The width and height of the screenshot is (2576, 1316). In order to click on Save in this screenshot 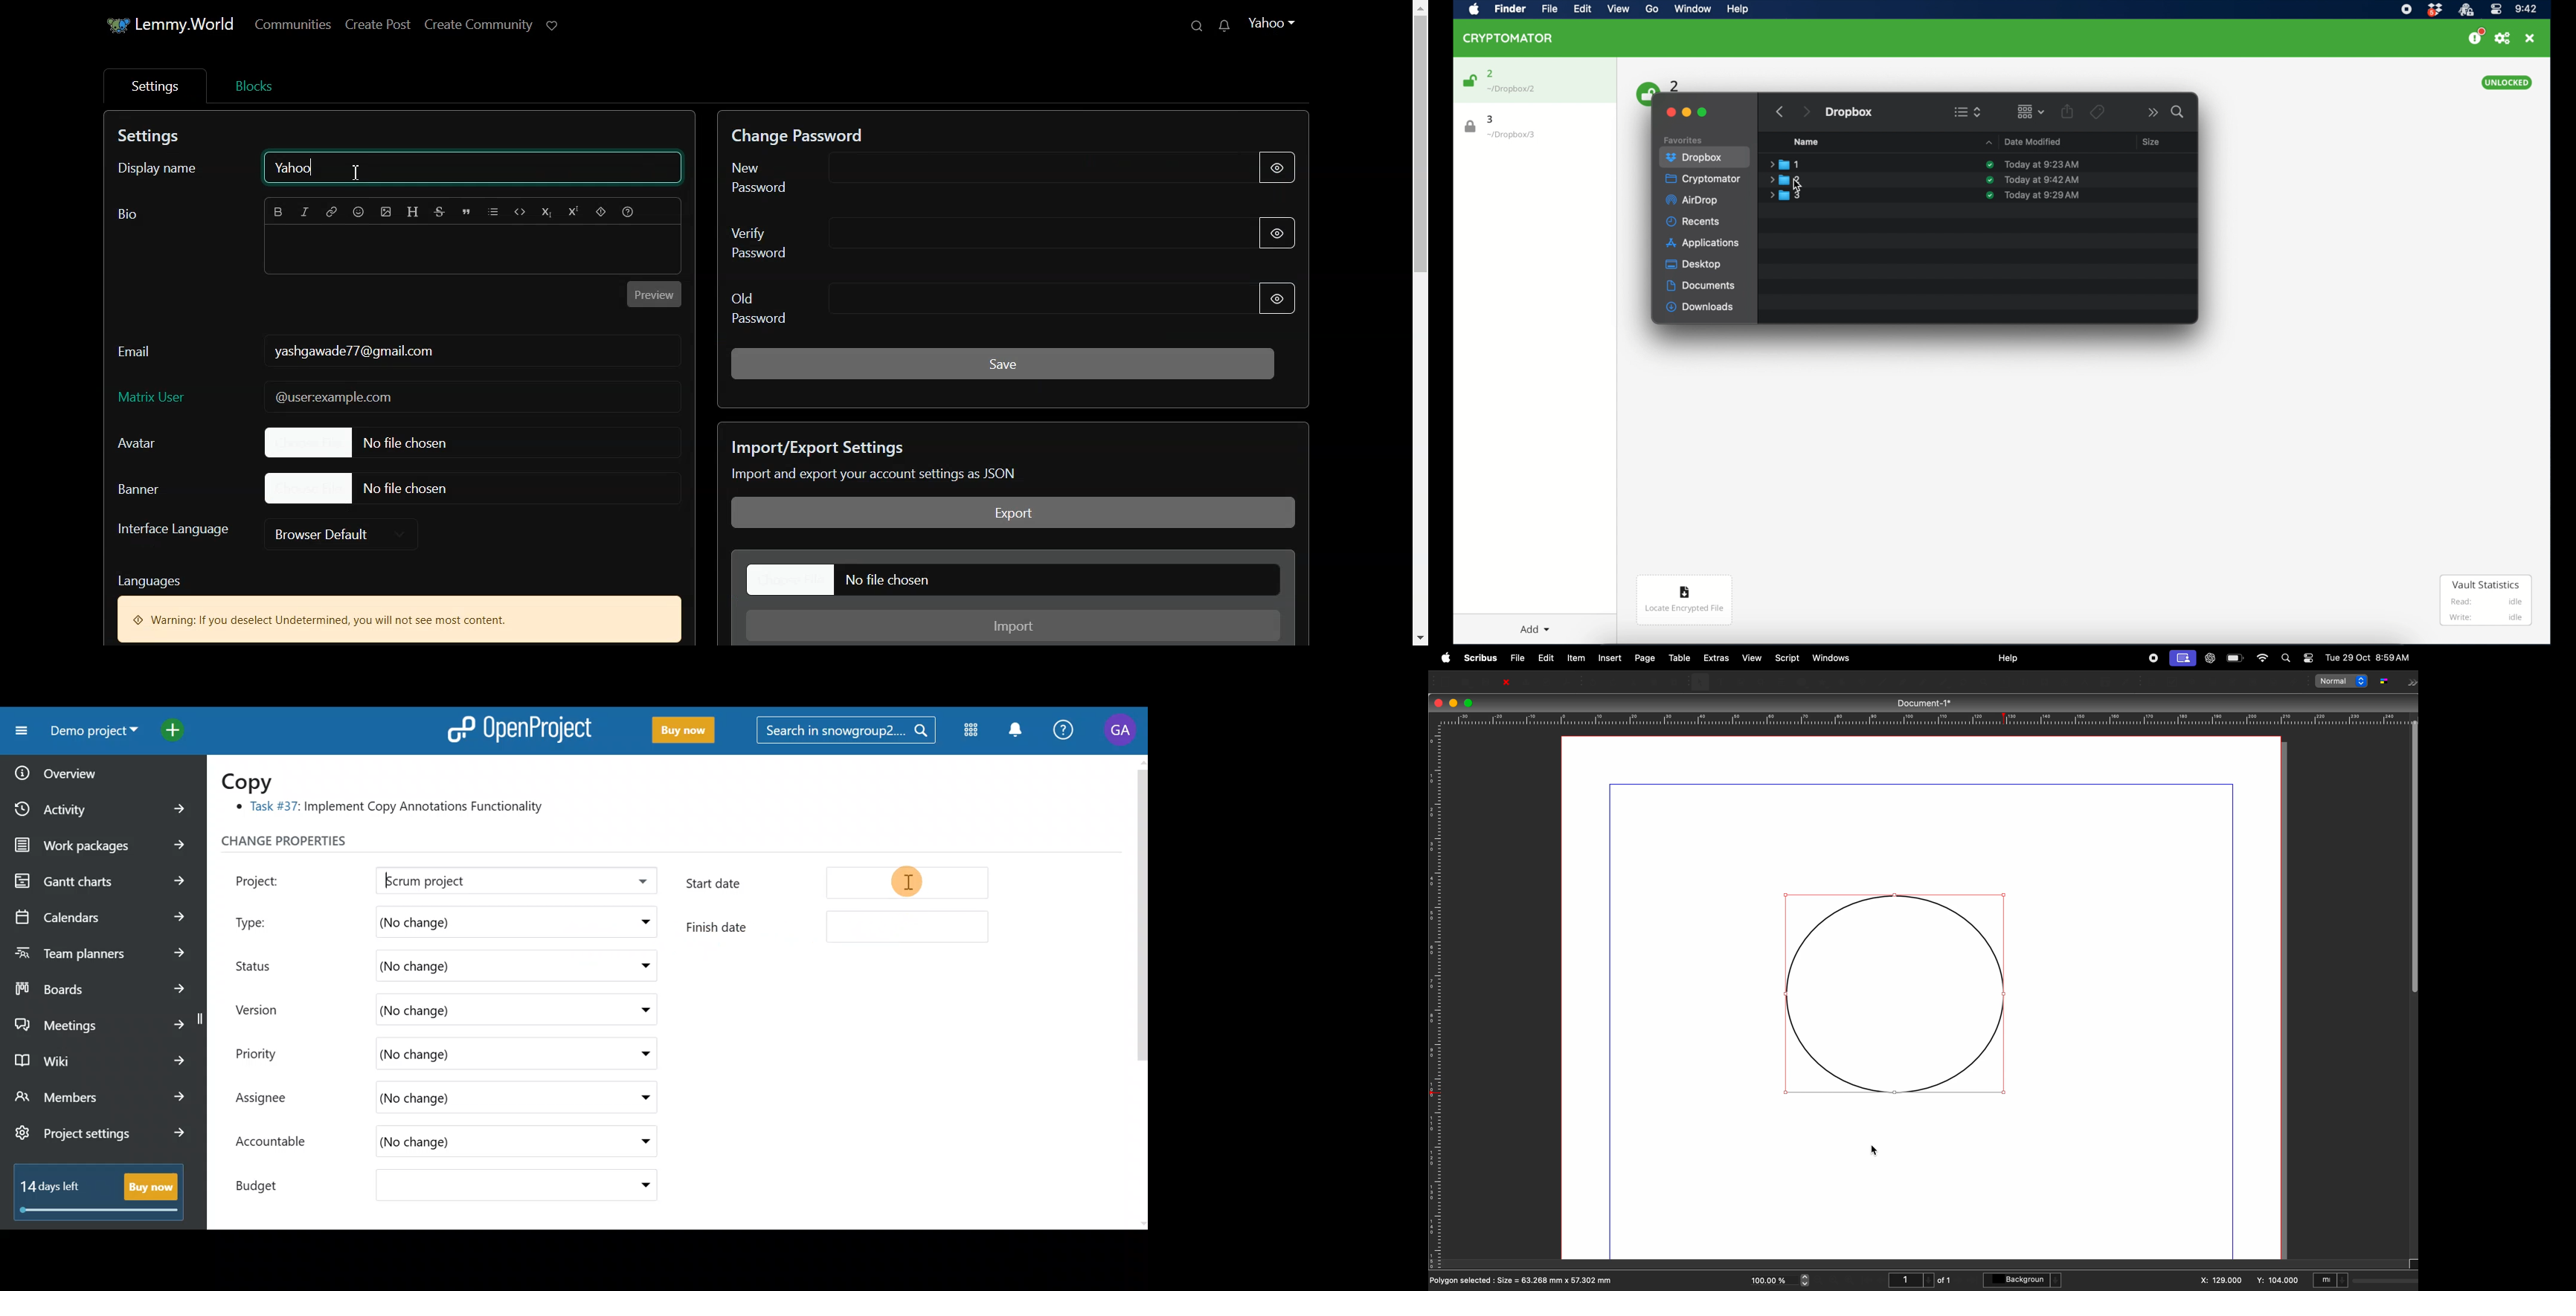, I will do `click(1003, 362)`.